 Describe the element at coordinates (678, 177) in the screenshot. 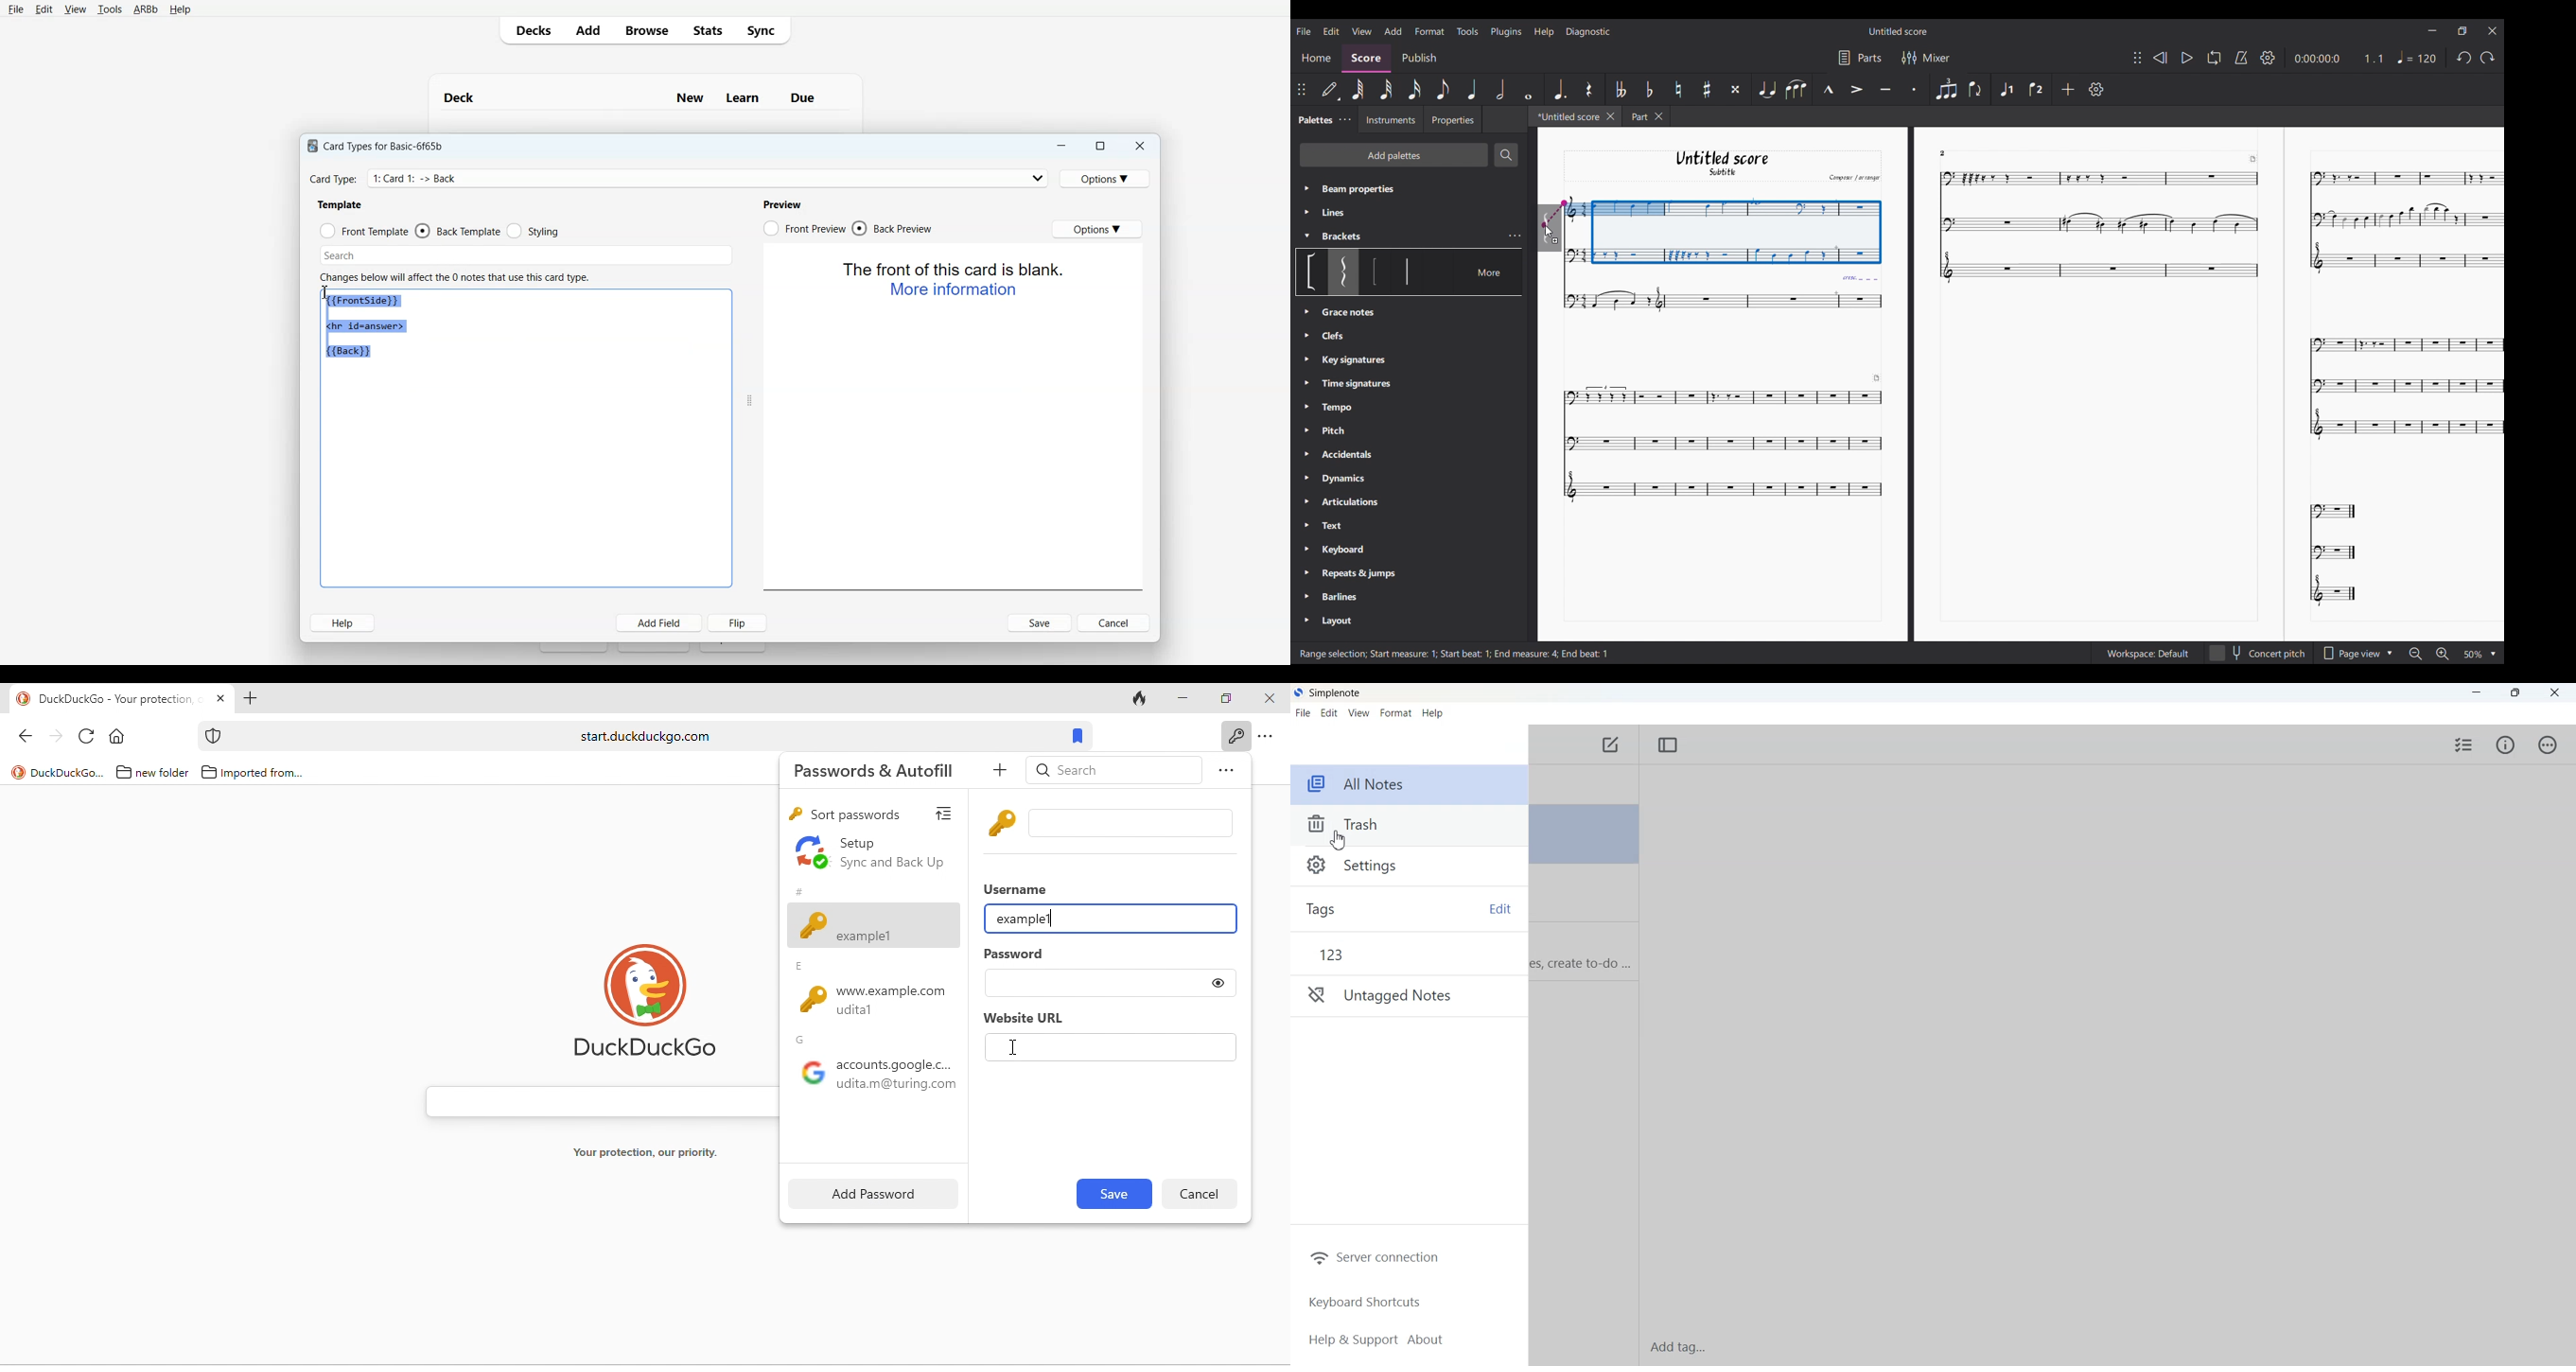

I see `Card Type` at that location.